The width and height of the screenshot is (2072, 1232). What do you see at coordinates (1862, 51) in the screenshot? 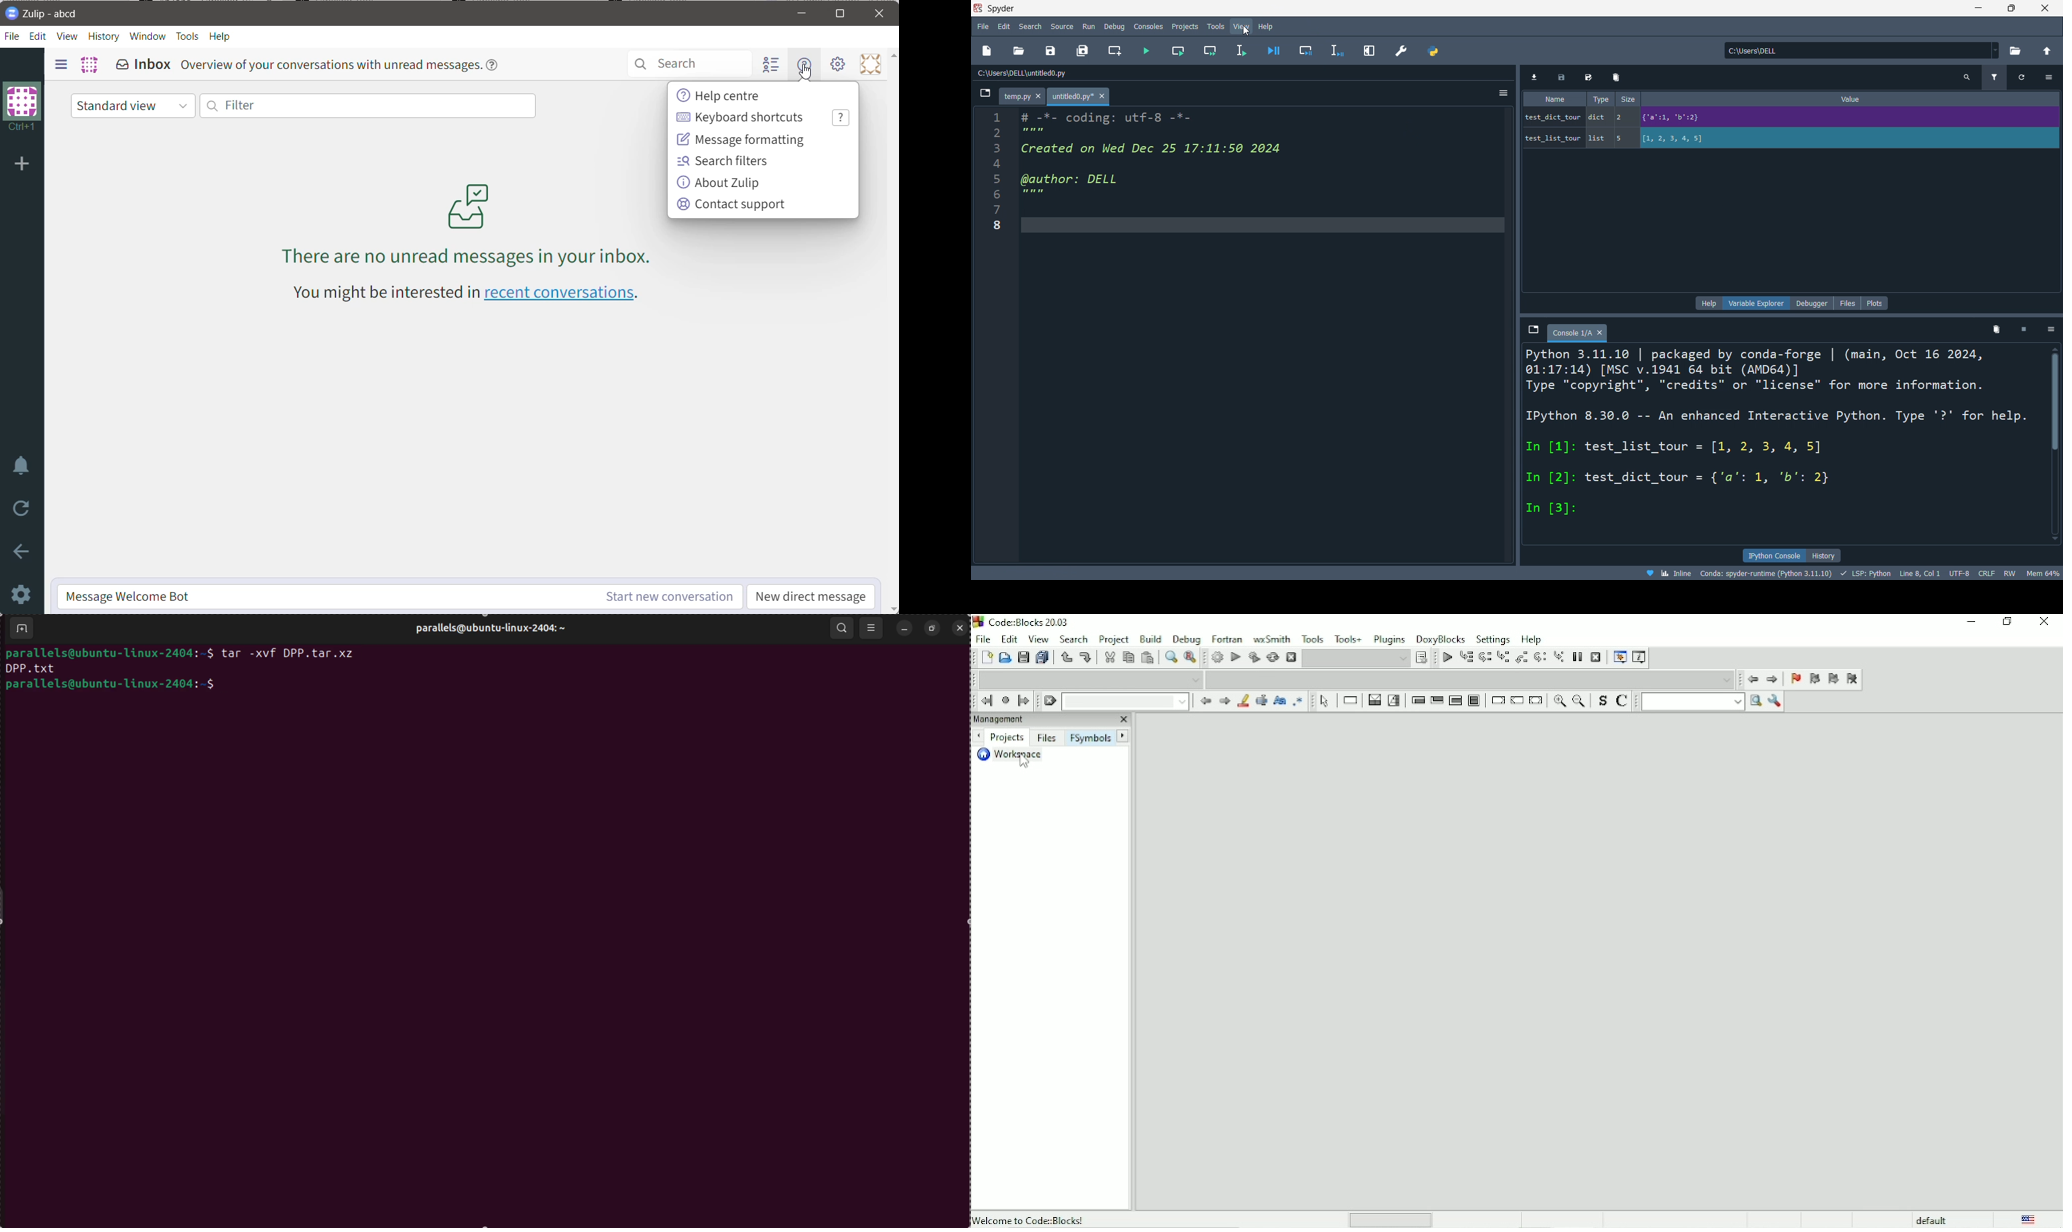
I see `current directory` at bounding box center [1862, 51].